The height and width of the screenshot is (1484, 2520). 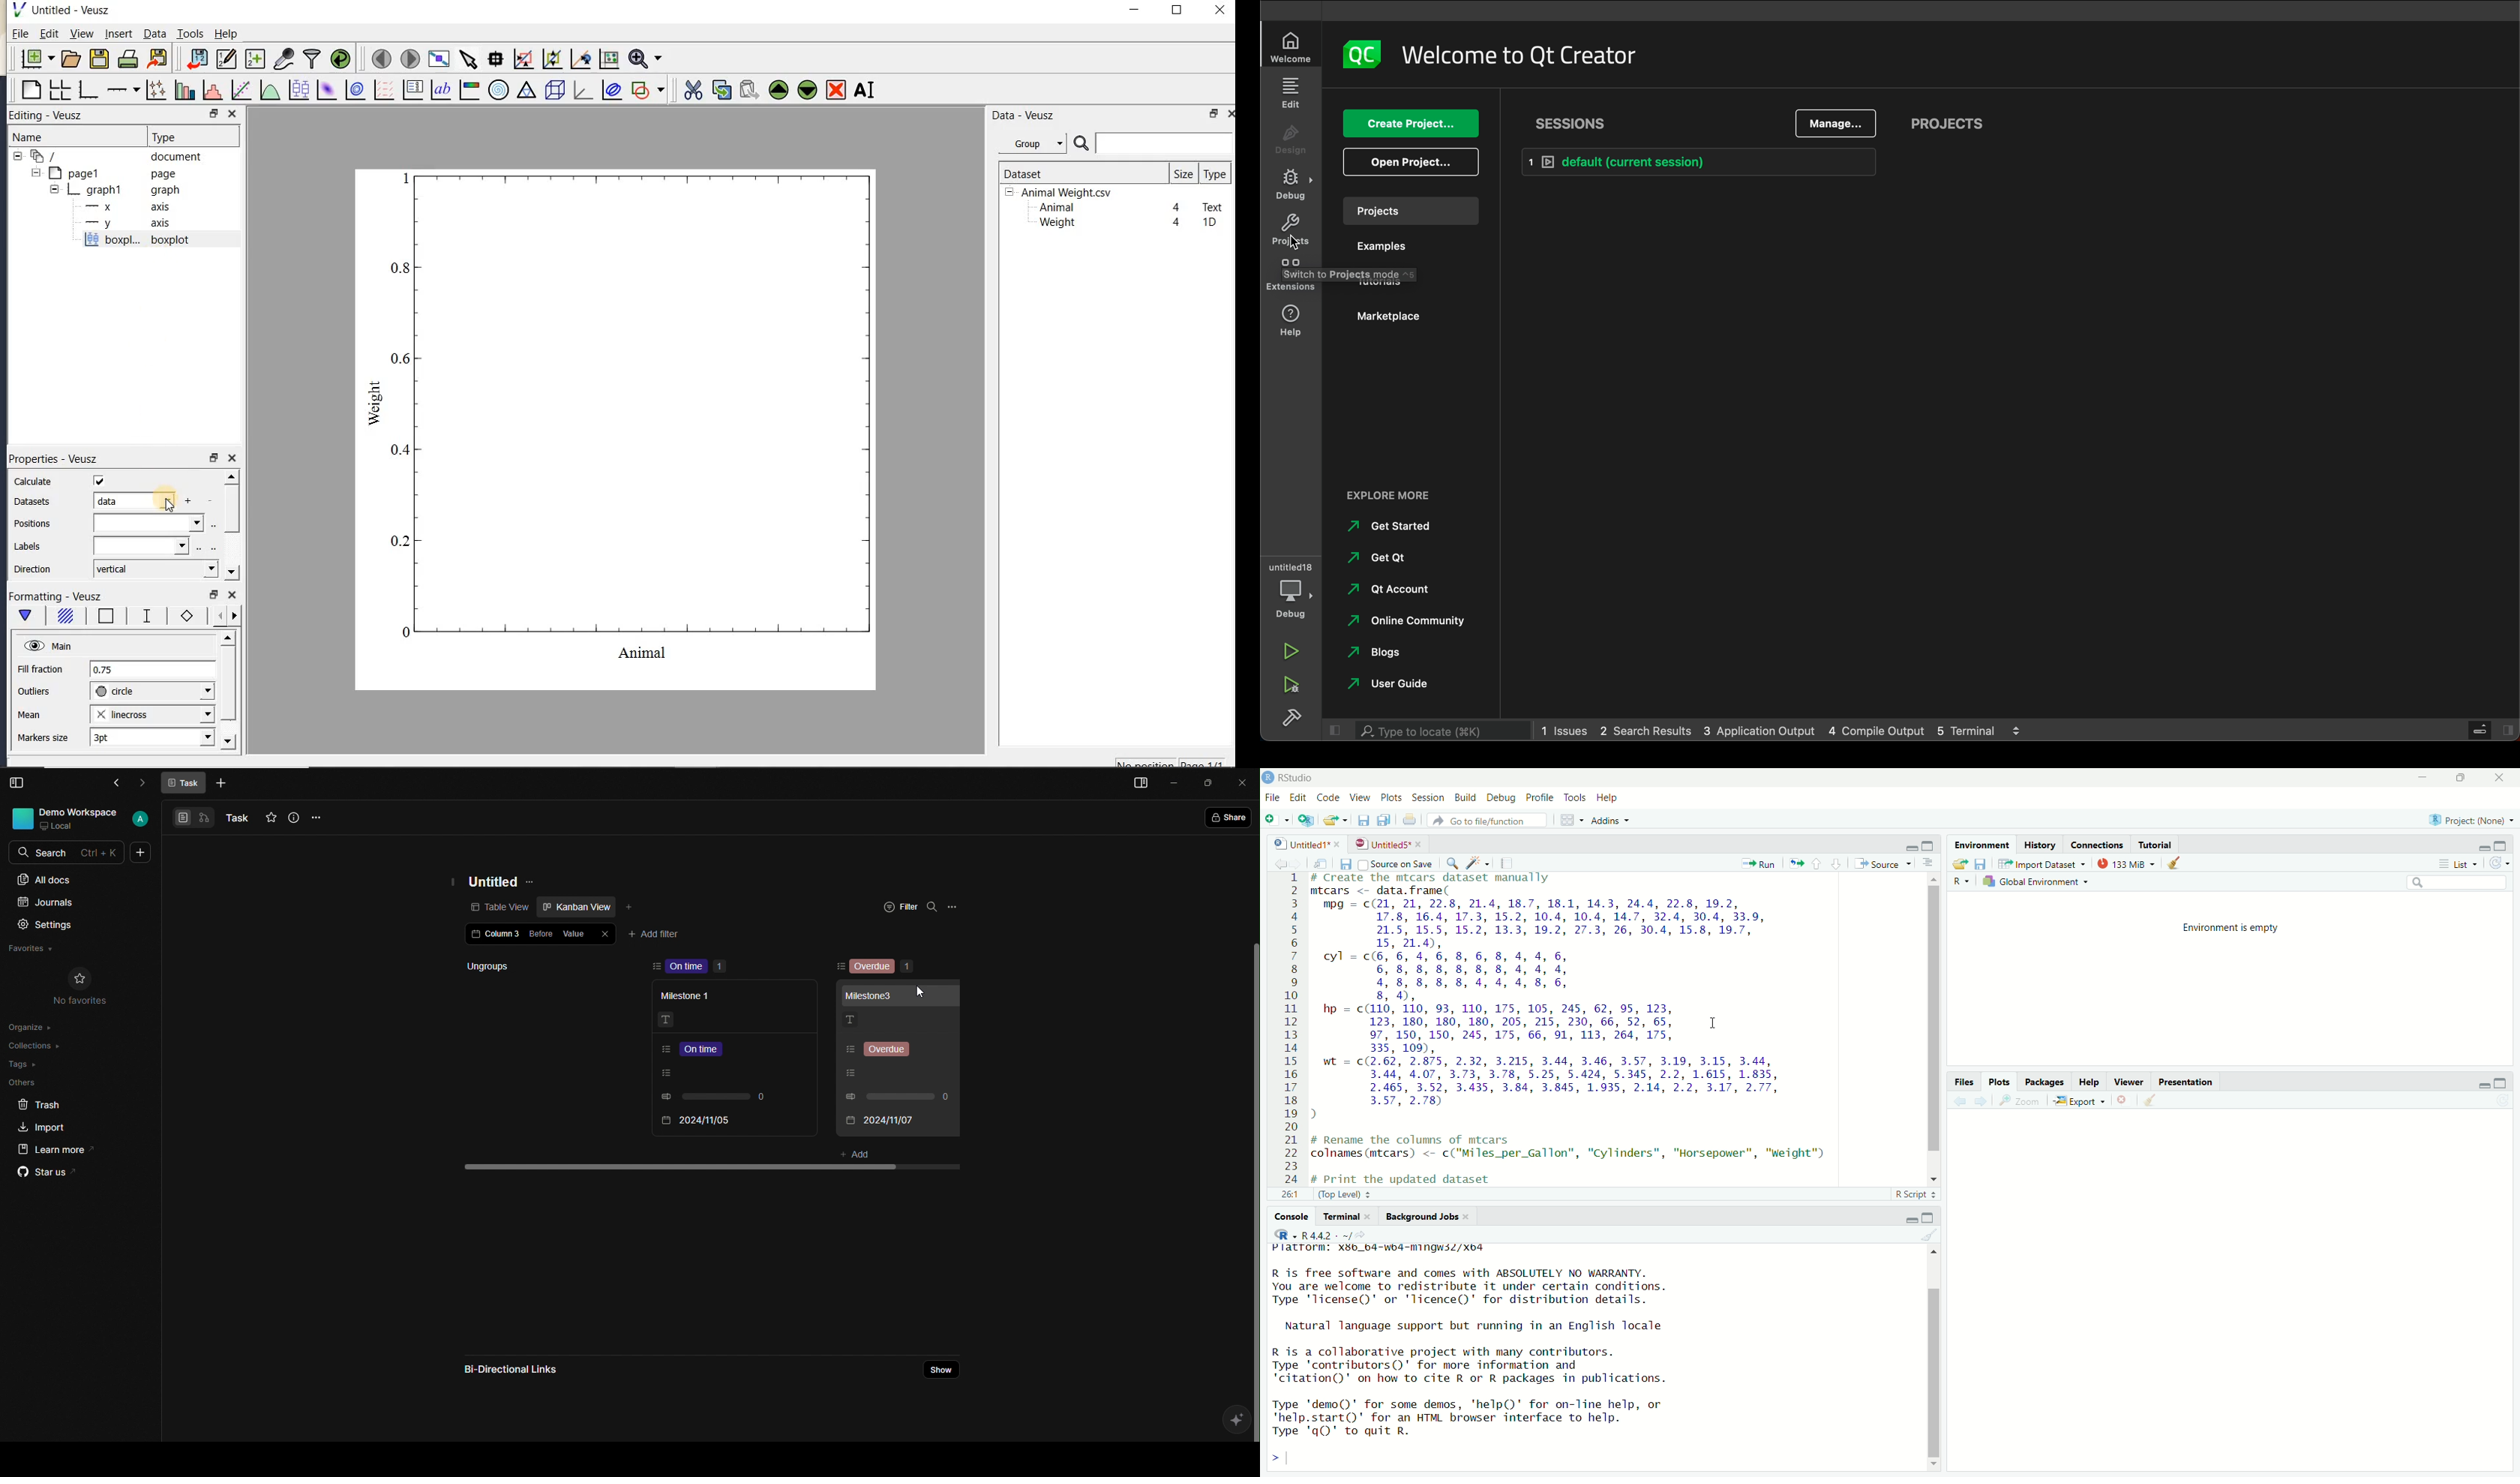 I want to click on arrange graphs in a grid, so click(x=59, y=90).